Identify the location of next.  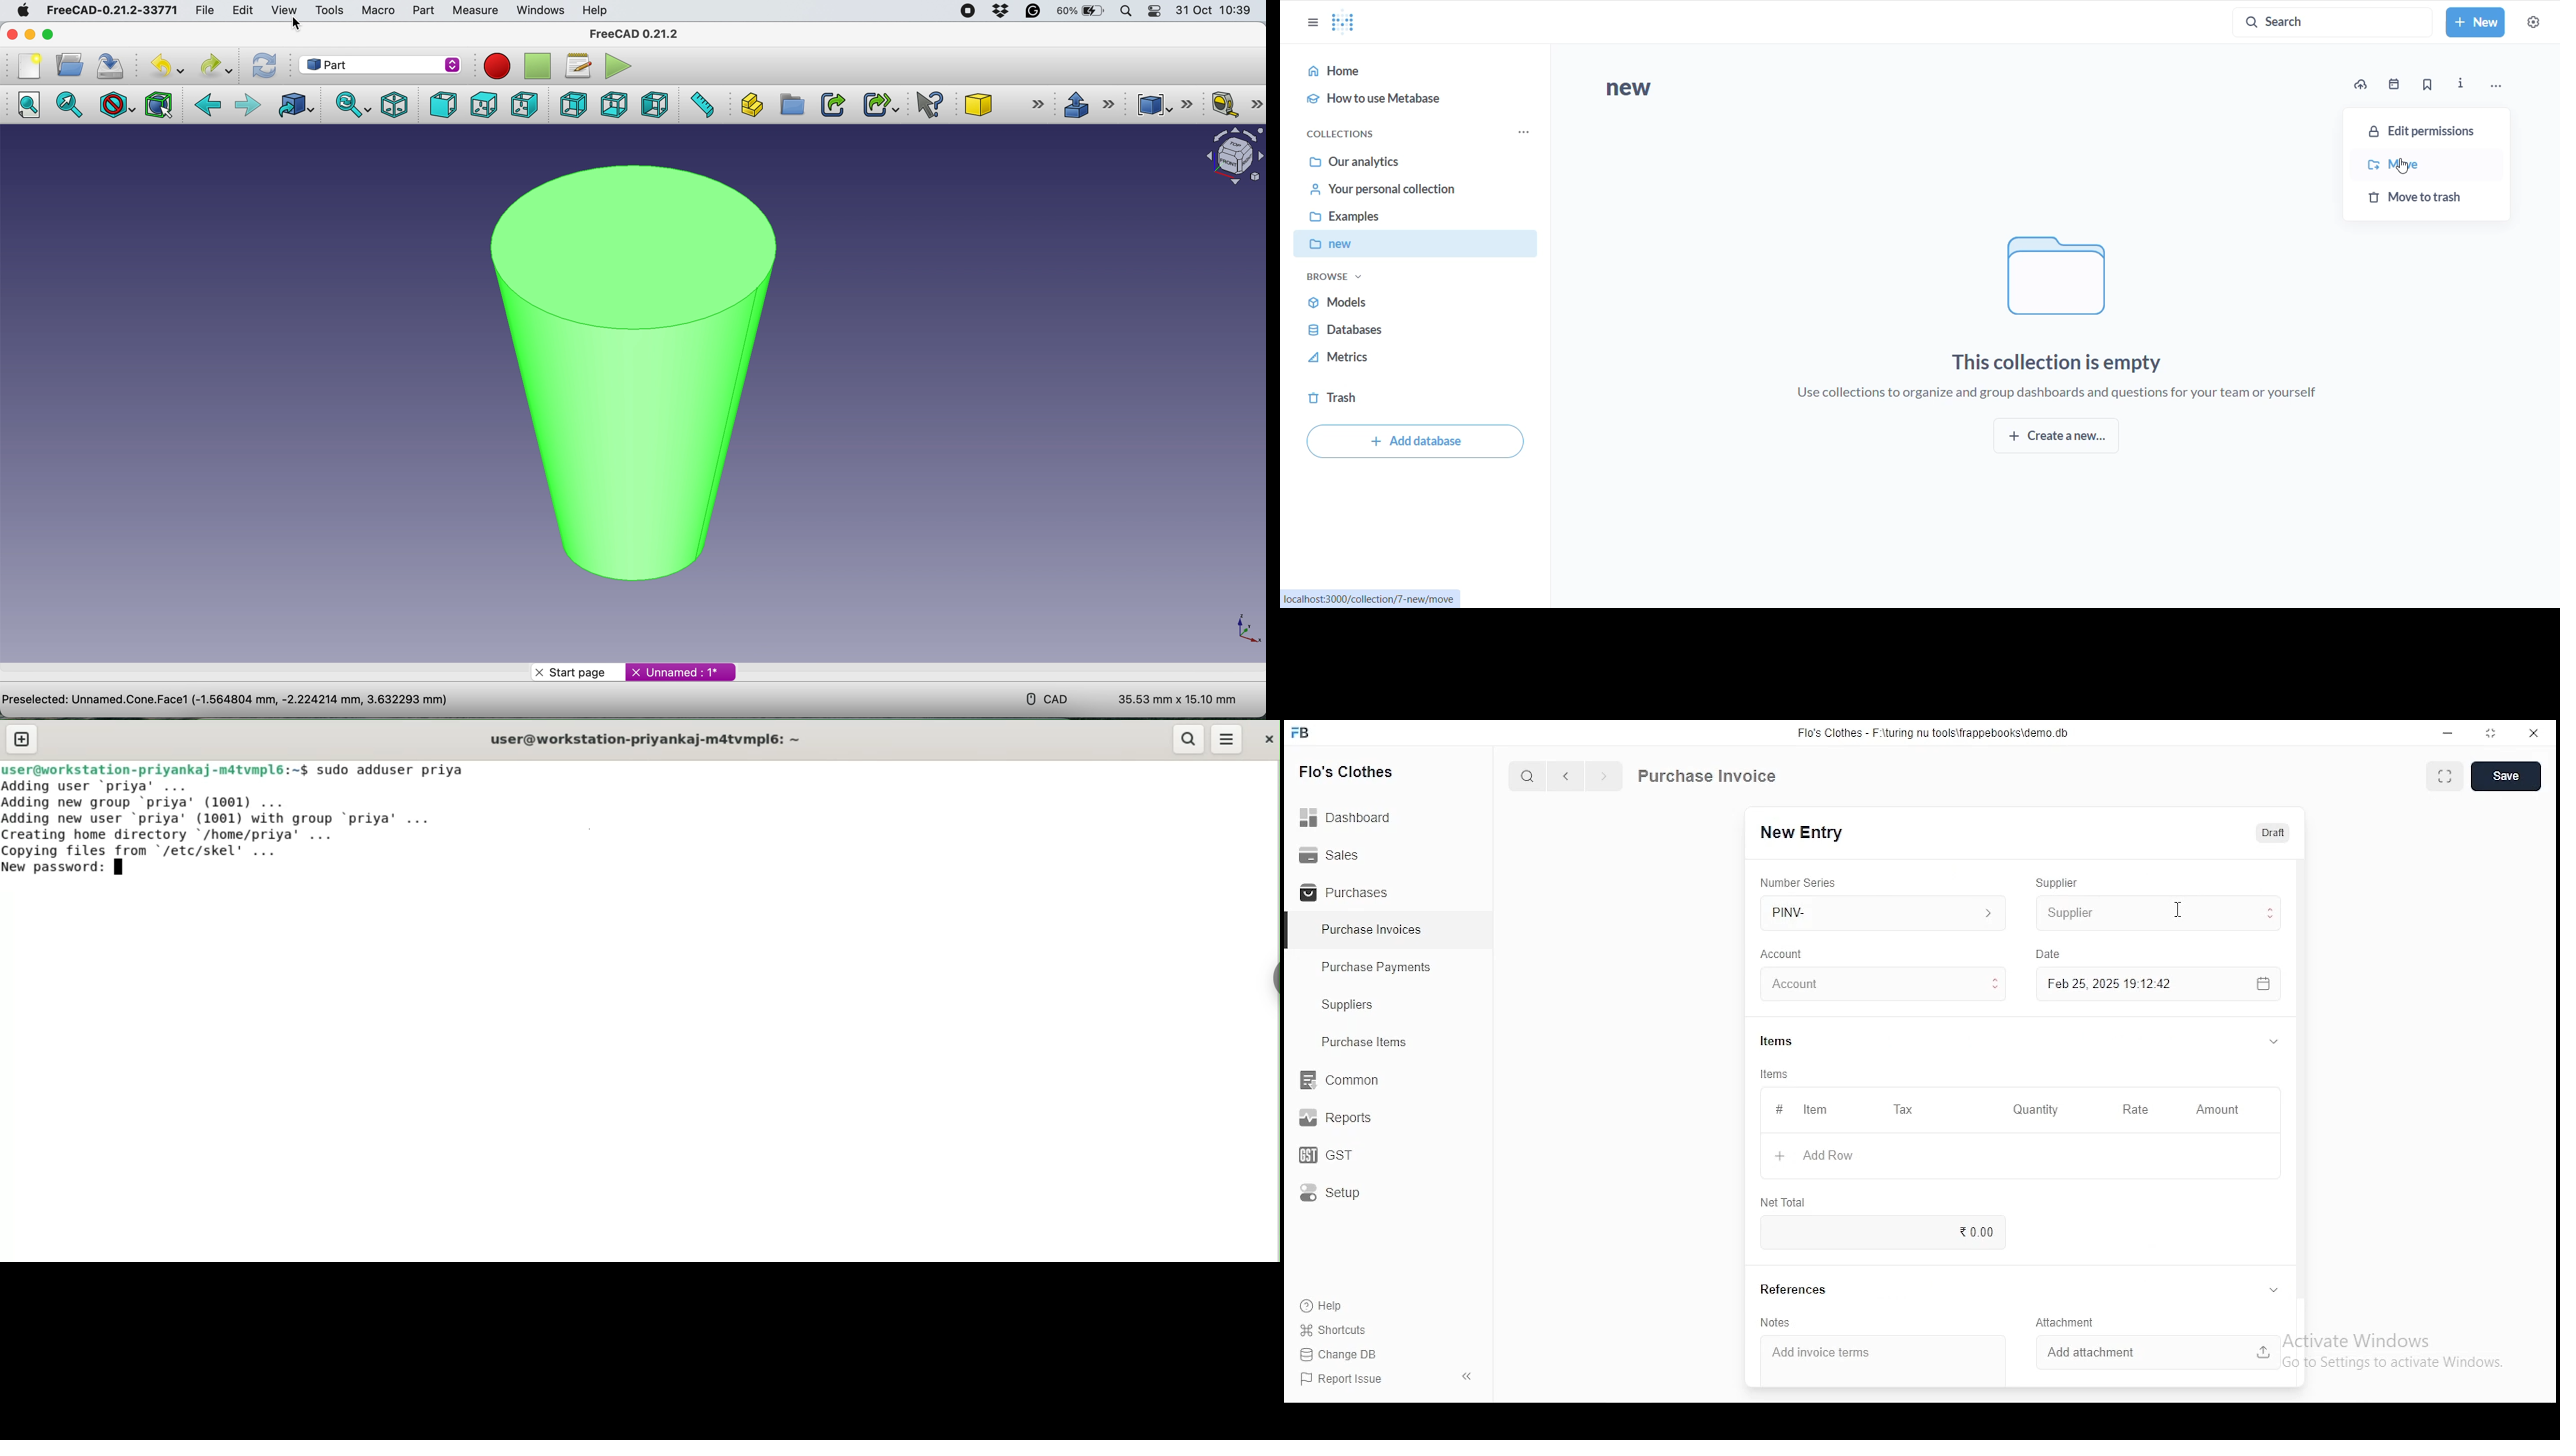
(1604, 778).